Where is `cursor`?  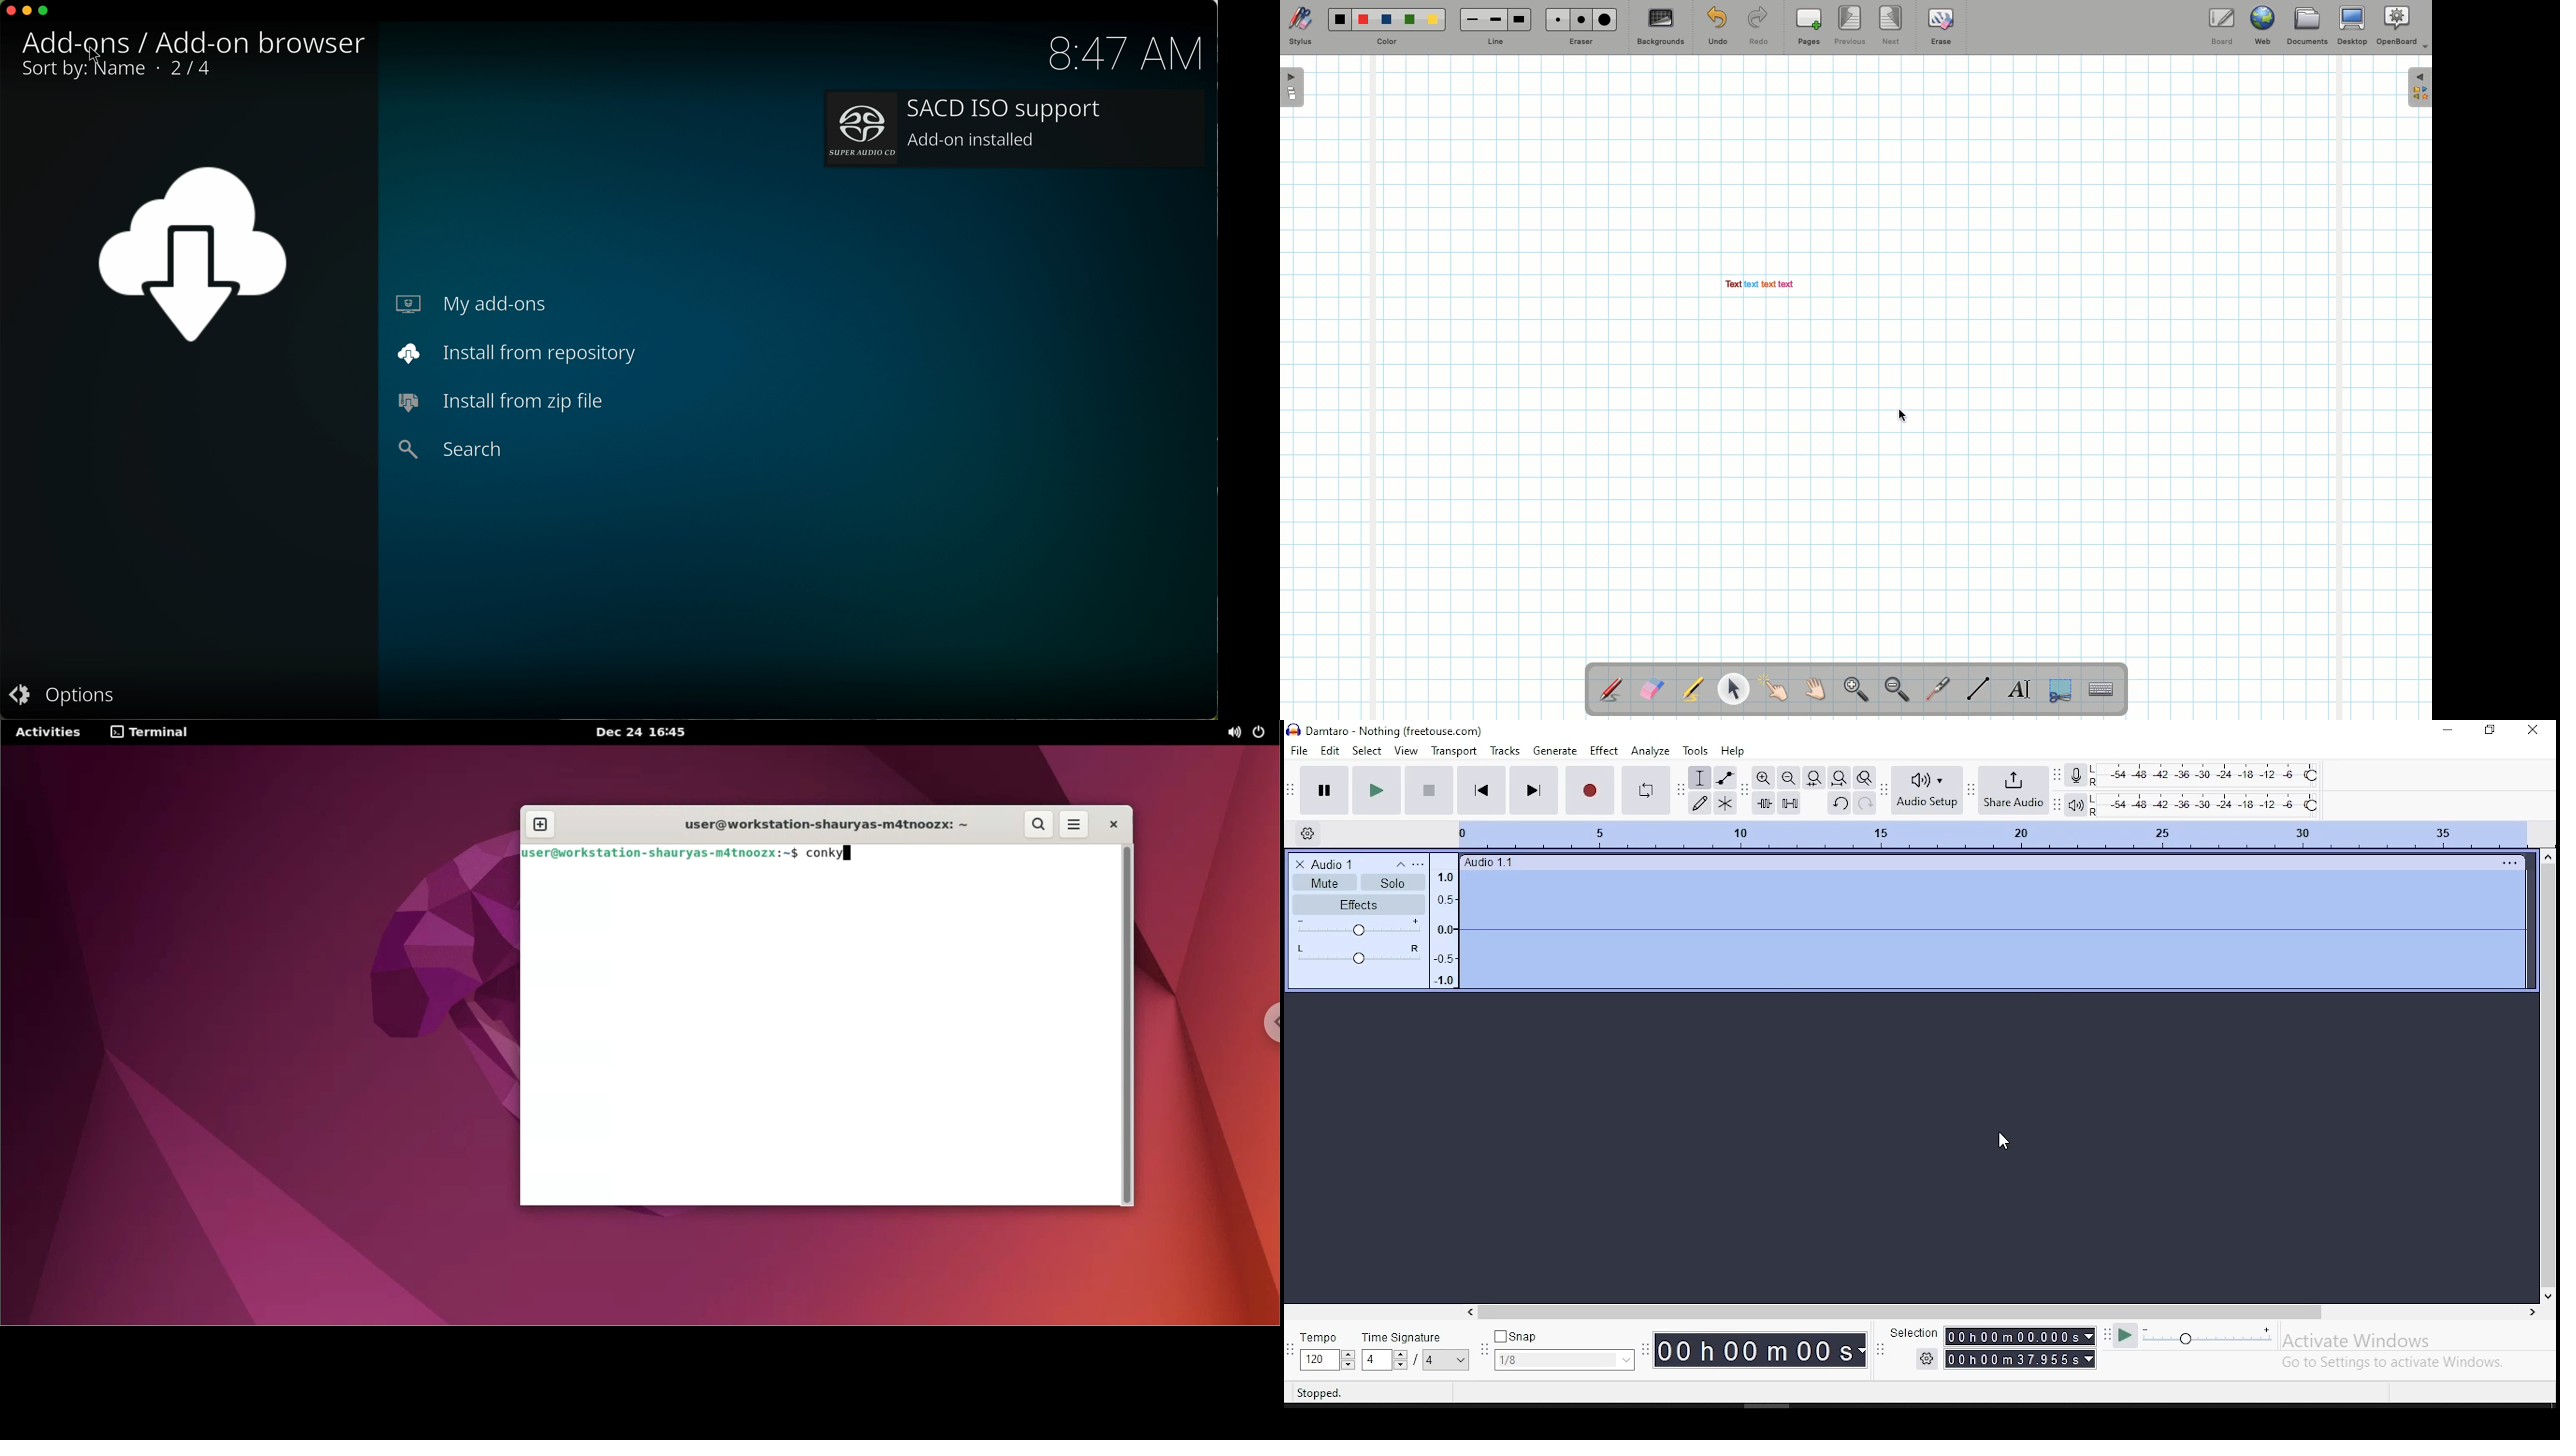
cursor is located at coordinates (100, 56).